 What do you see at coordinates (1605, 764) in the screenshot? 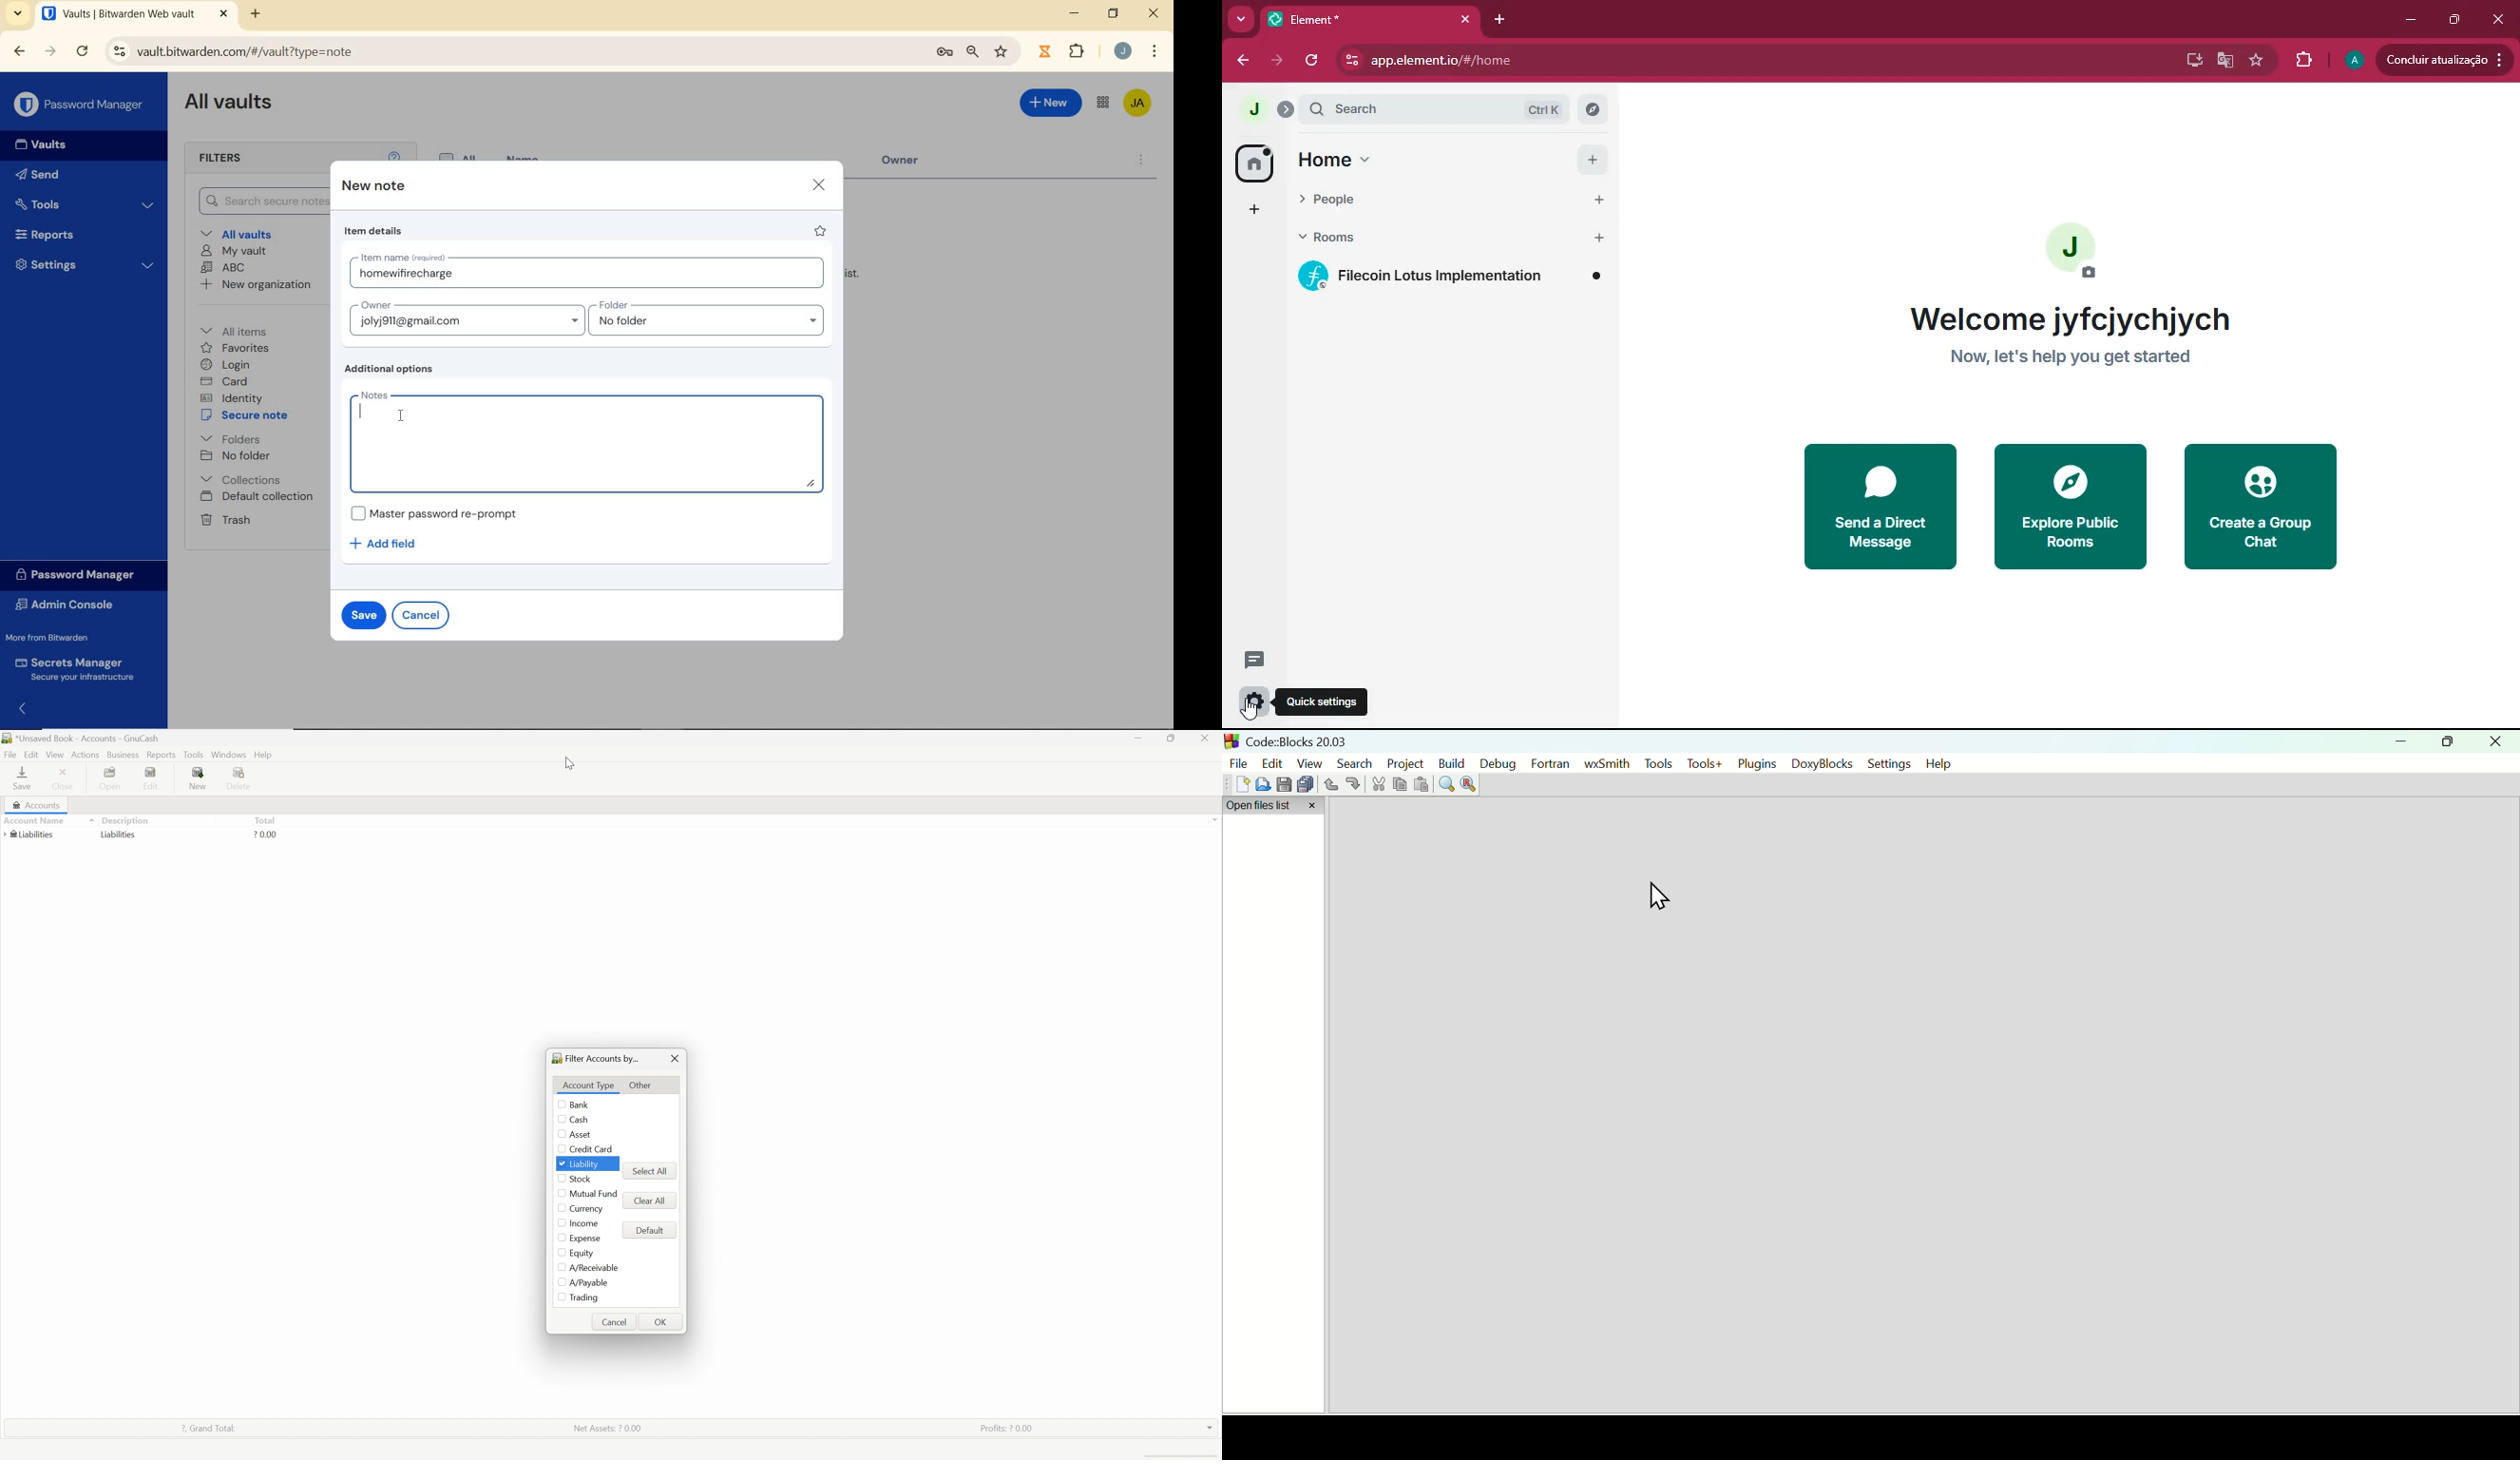
I see `WxSmith` at bounding box center [1605, 764].